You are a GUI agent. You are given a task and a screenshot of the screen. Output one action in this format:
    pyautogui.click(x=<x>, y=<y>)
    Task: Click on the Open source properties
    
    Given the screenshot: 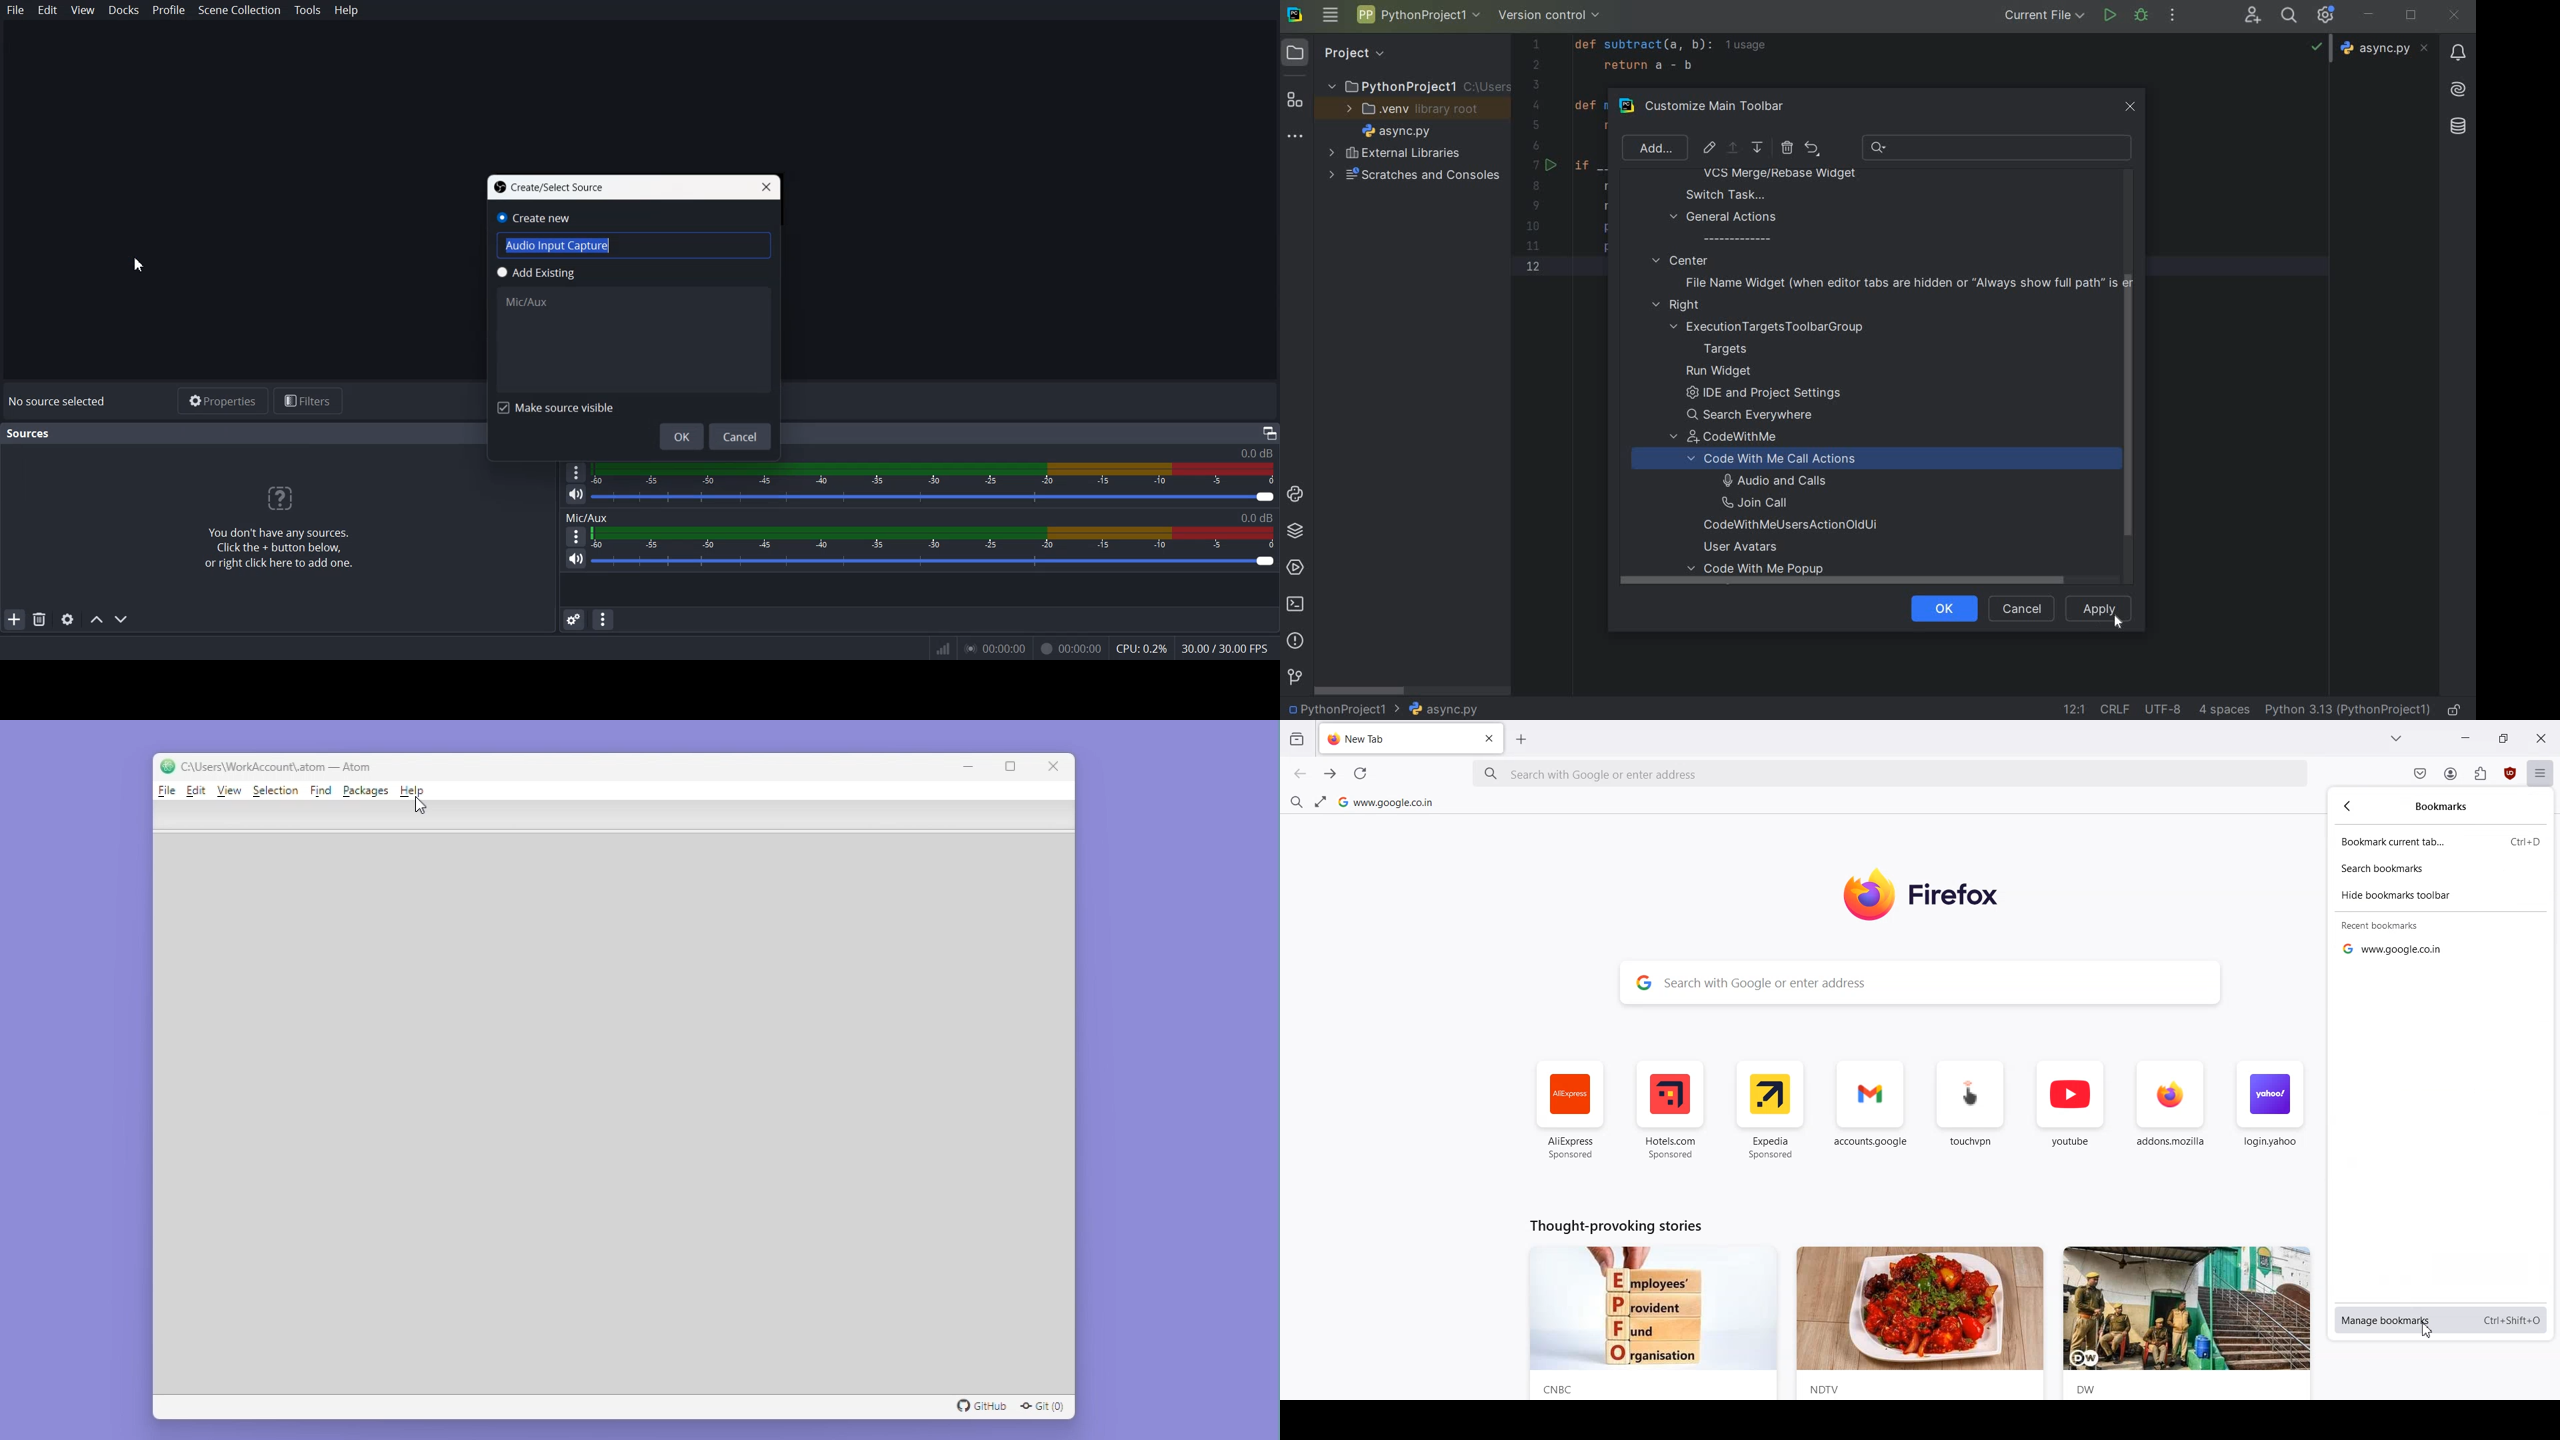 What is the action you would take?
    pyautogui.click(x=67, y=619)
    